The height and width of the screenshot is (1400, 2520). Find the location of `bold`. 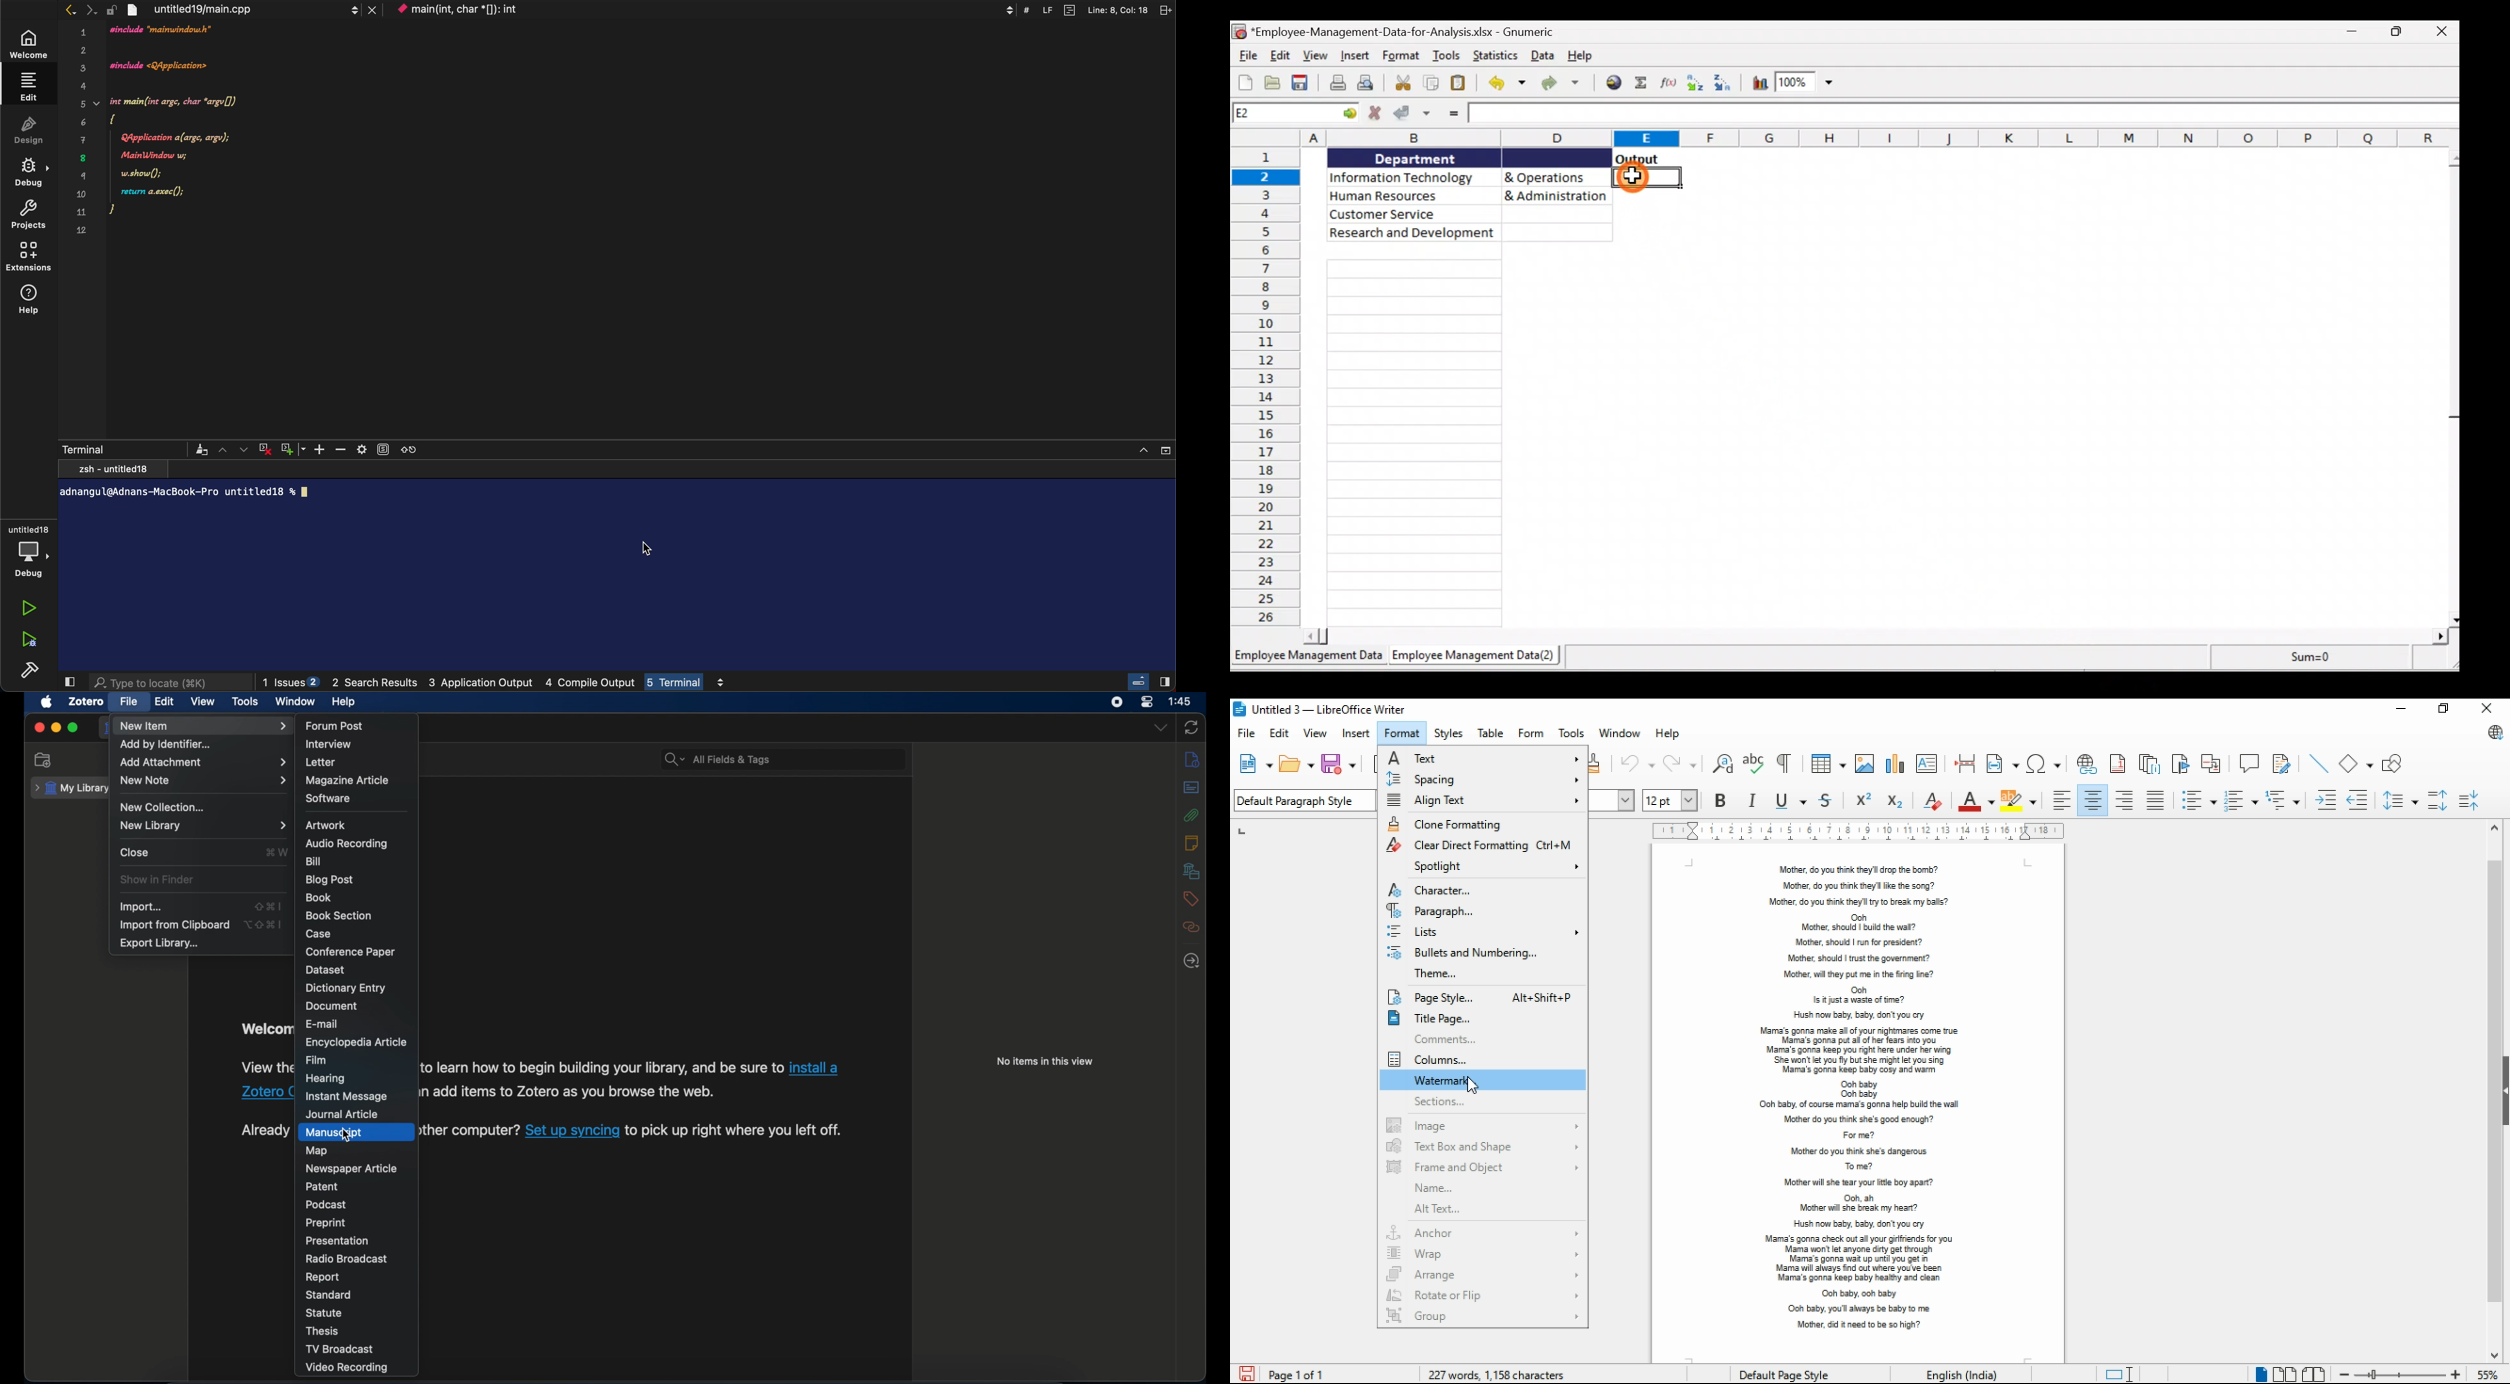

bold is located at coordinates (1723, 800).